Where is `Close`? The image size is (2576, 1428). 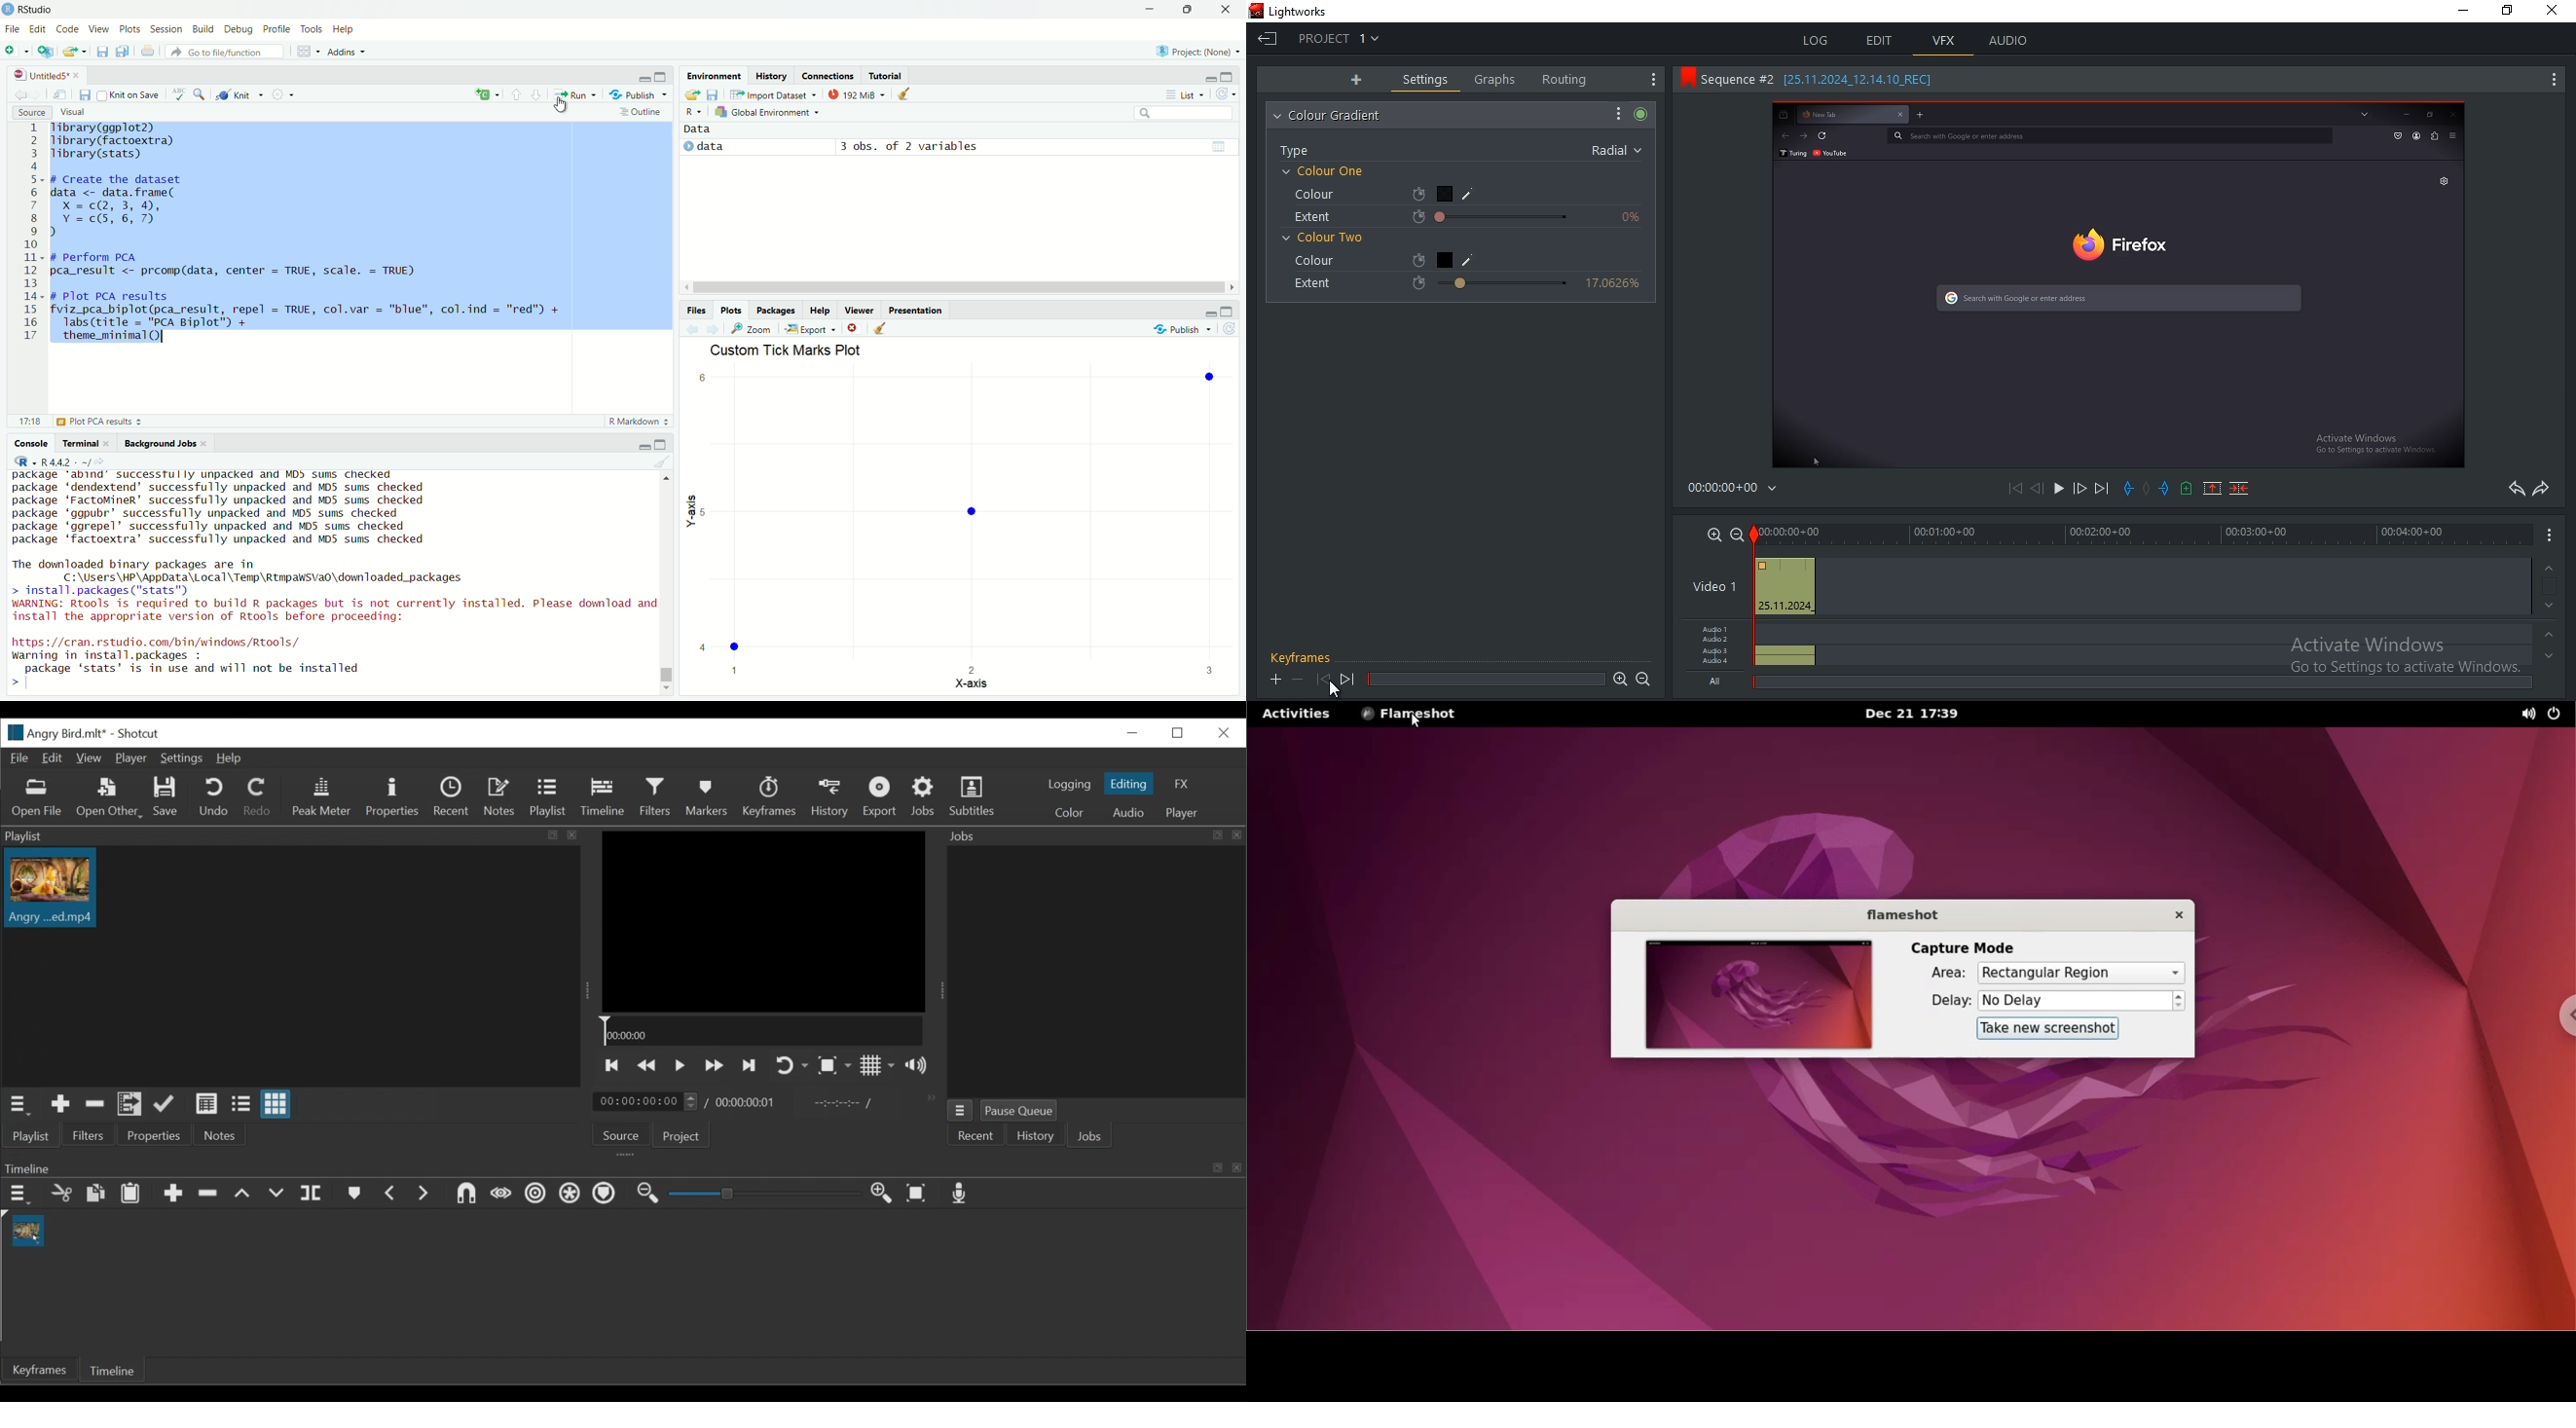 Close is located at coordinates (1135, 732).